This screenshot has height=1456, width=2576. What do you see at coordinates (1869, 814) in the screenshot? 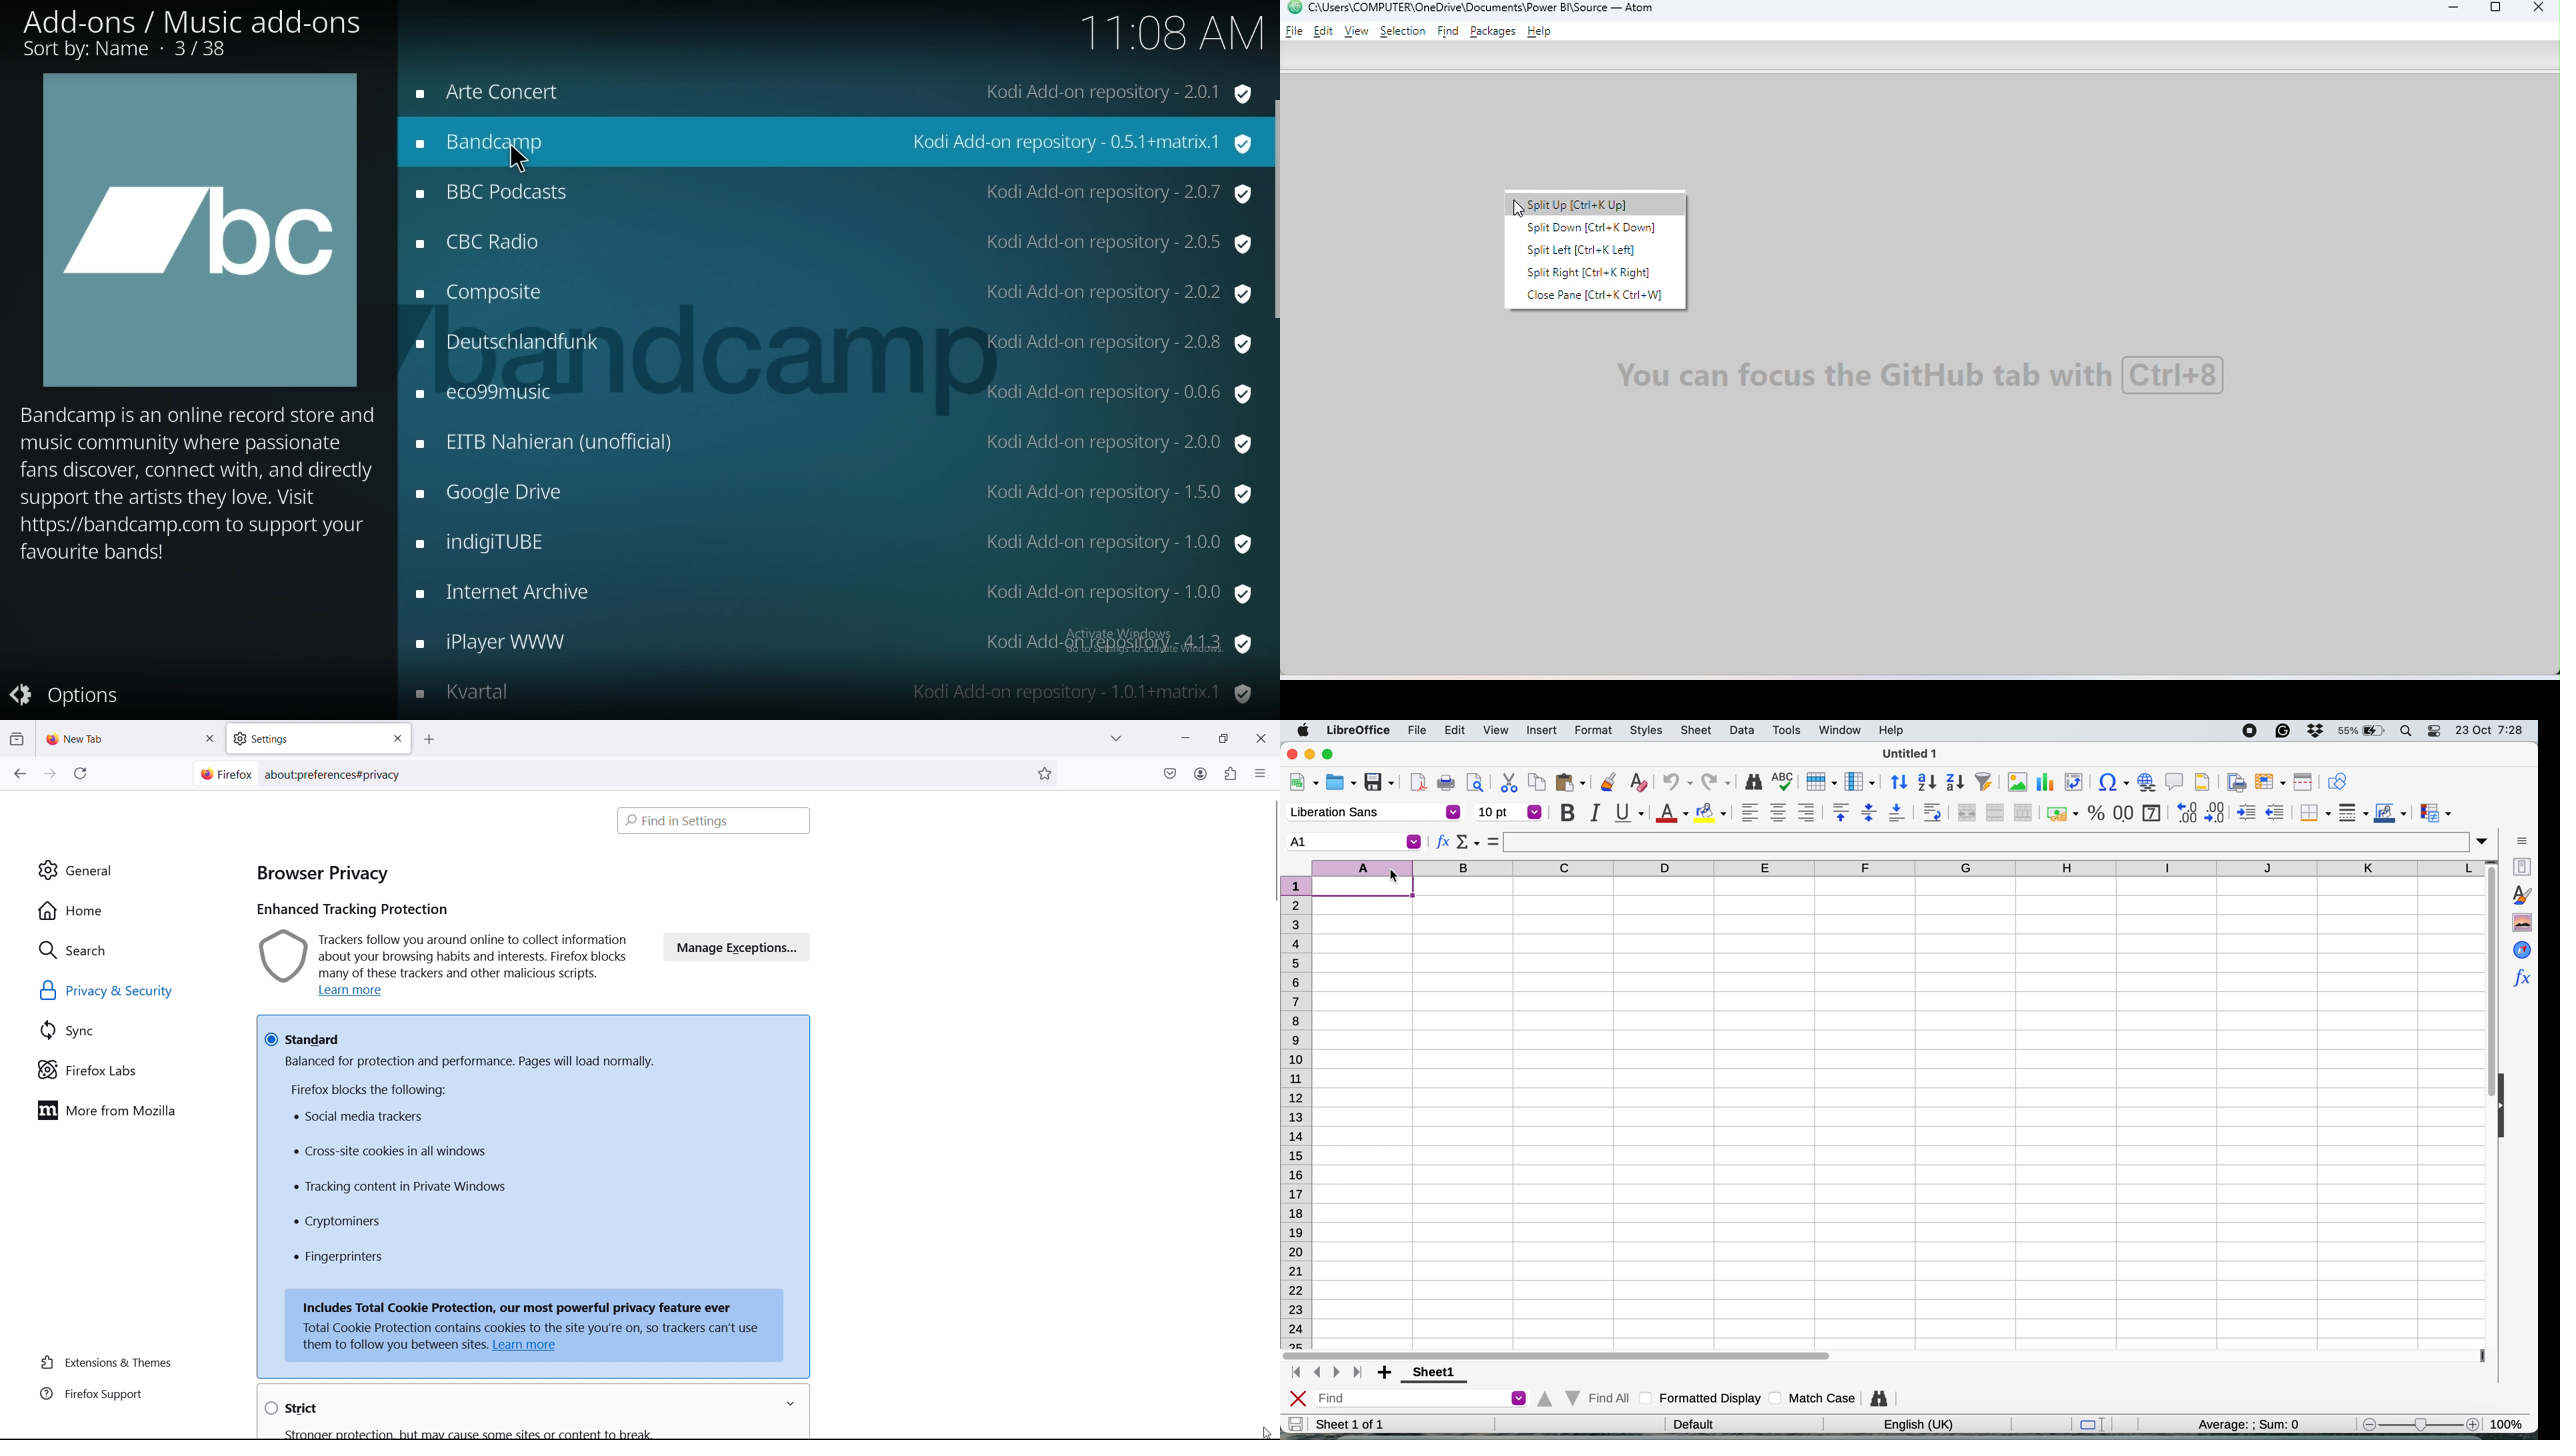
I see `center vertically` at bounding box center [1869, 814].